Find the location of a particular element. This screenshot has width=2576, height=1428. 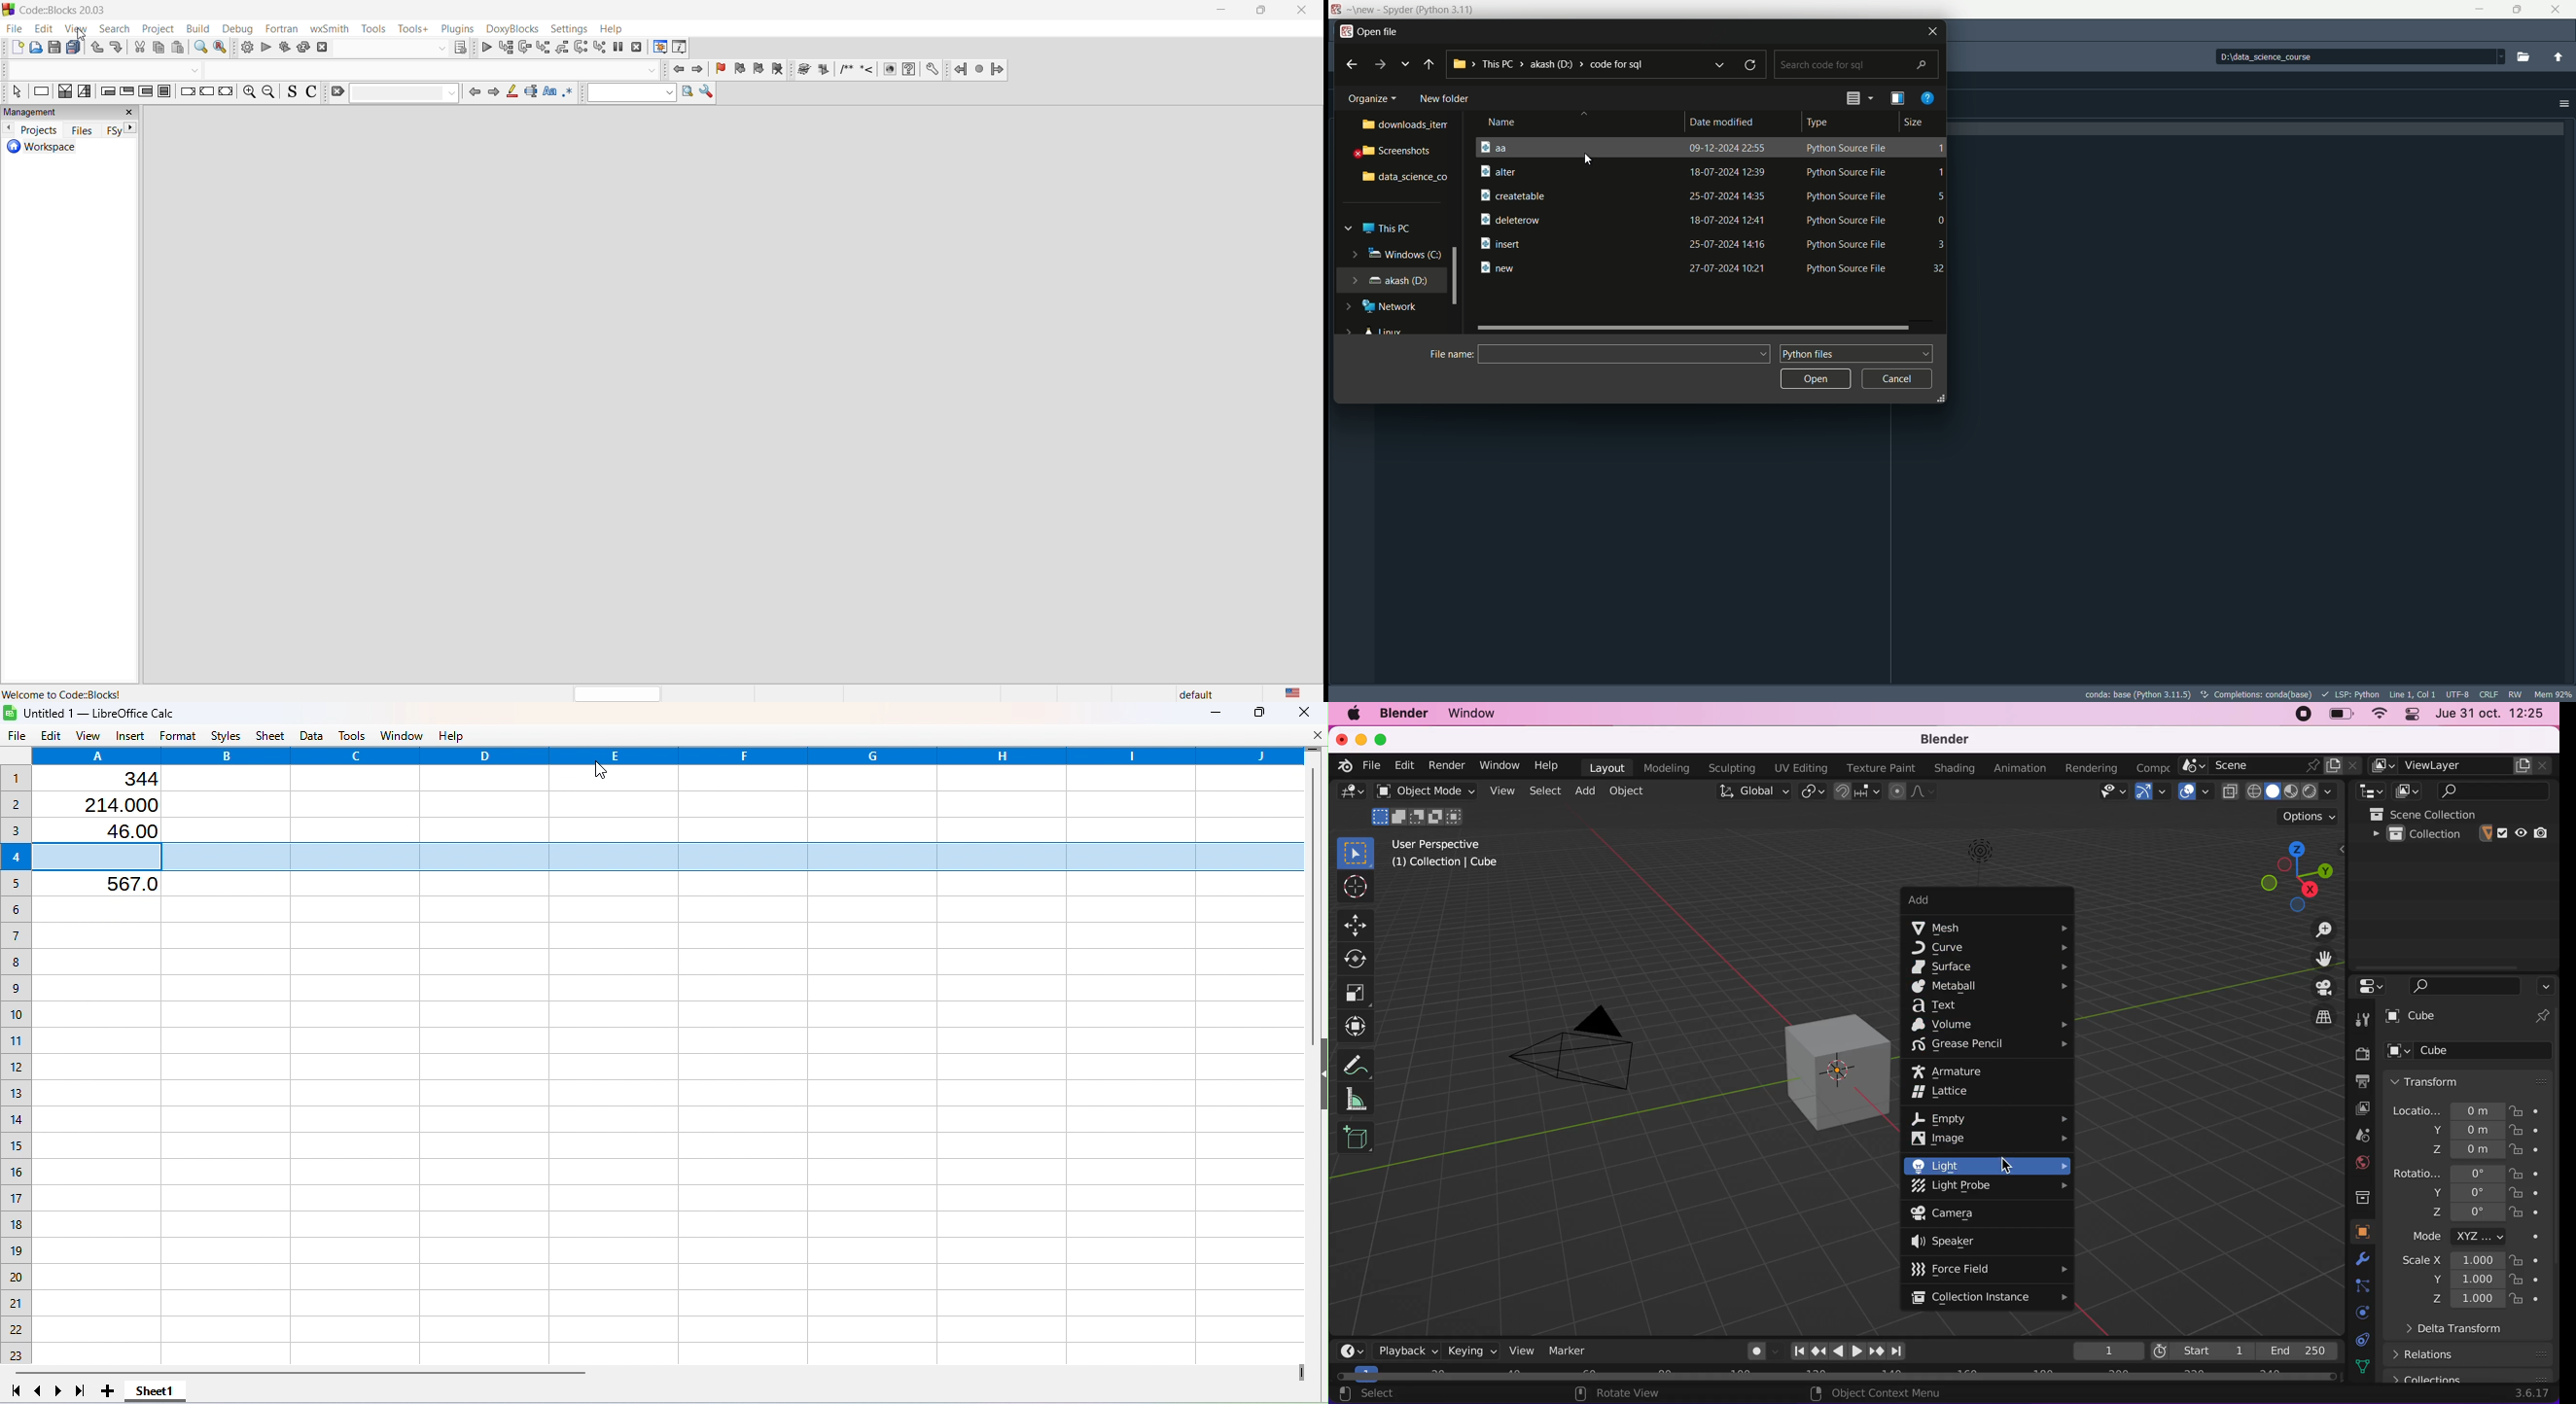

akash(D:) is located at coordinates (1402, 280).